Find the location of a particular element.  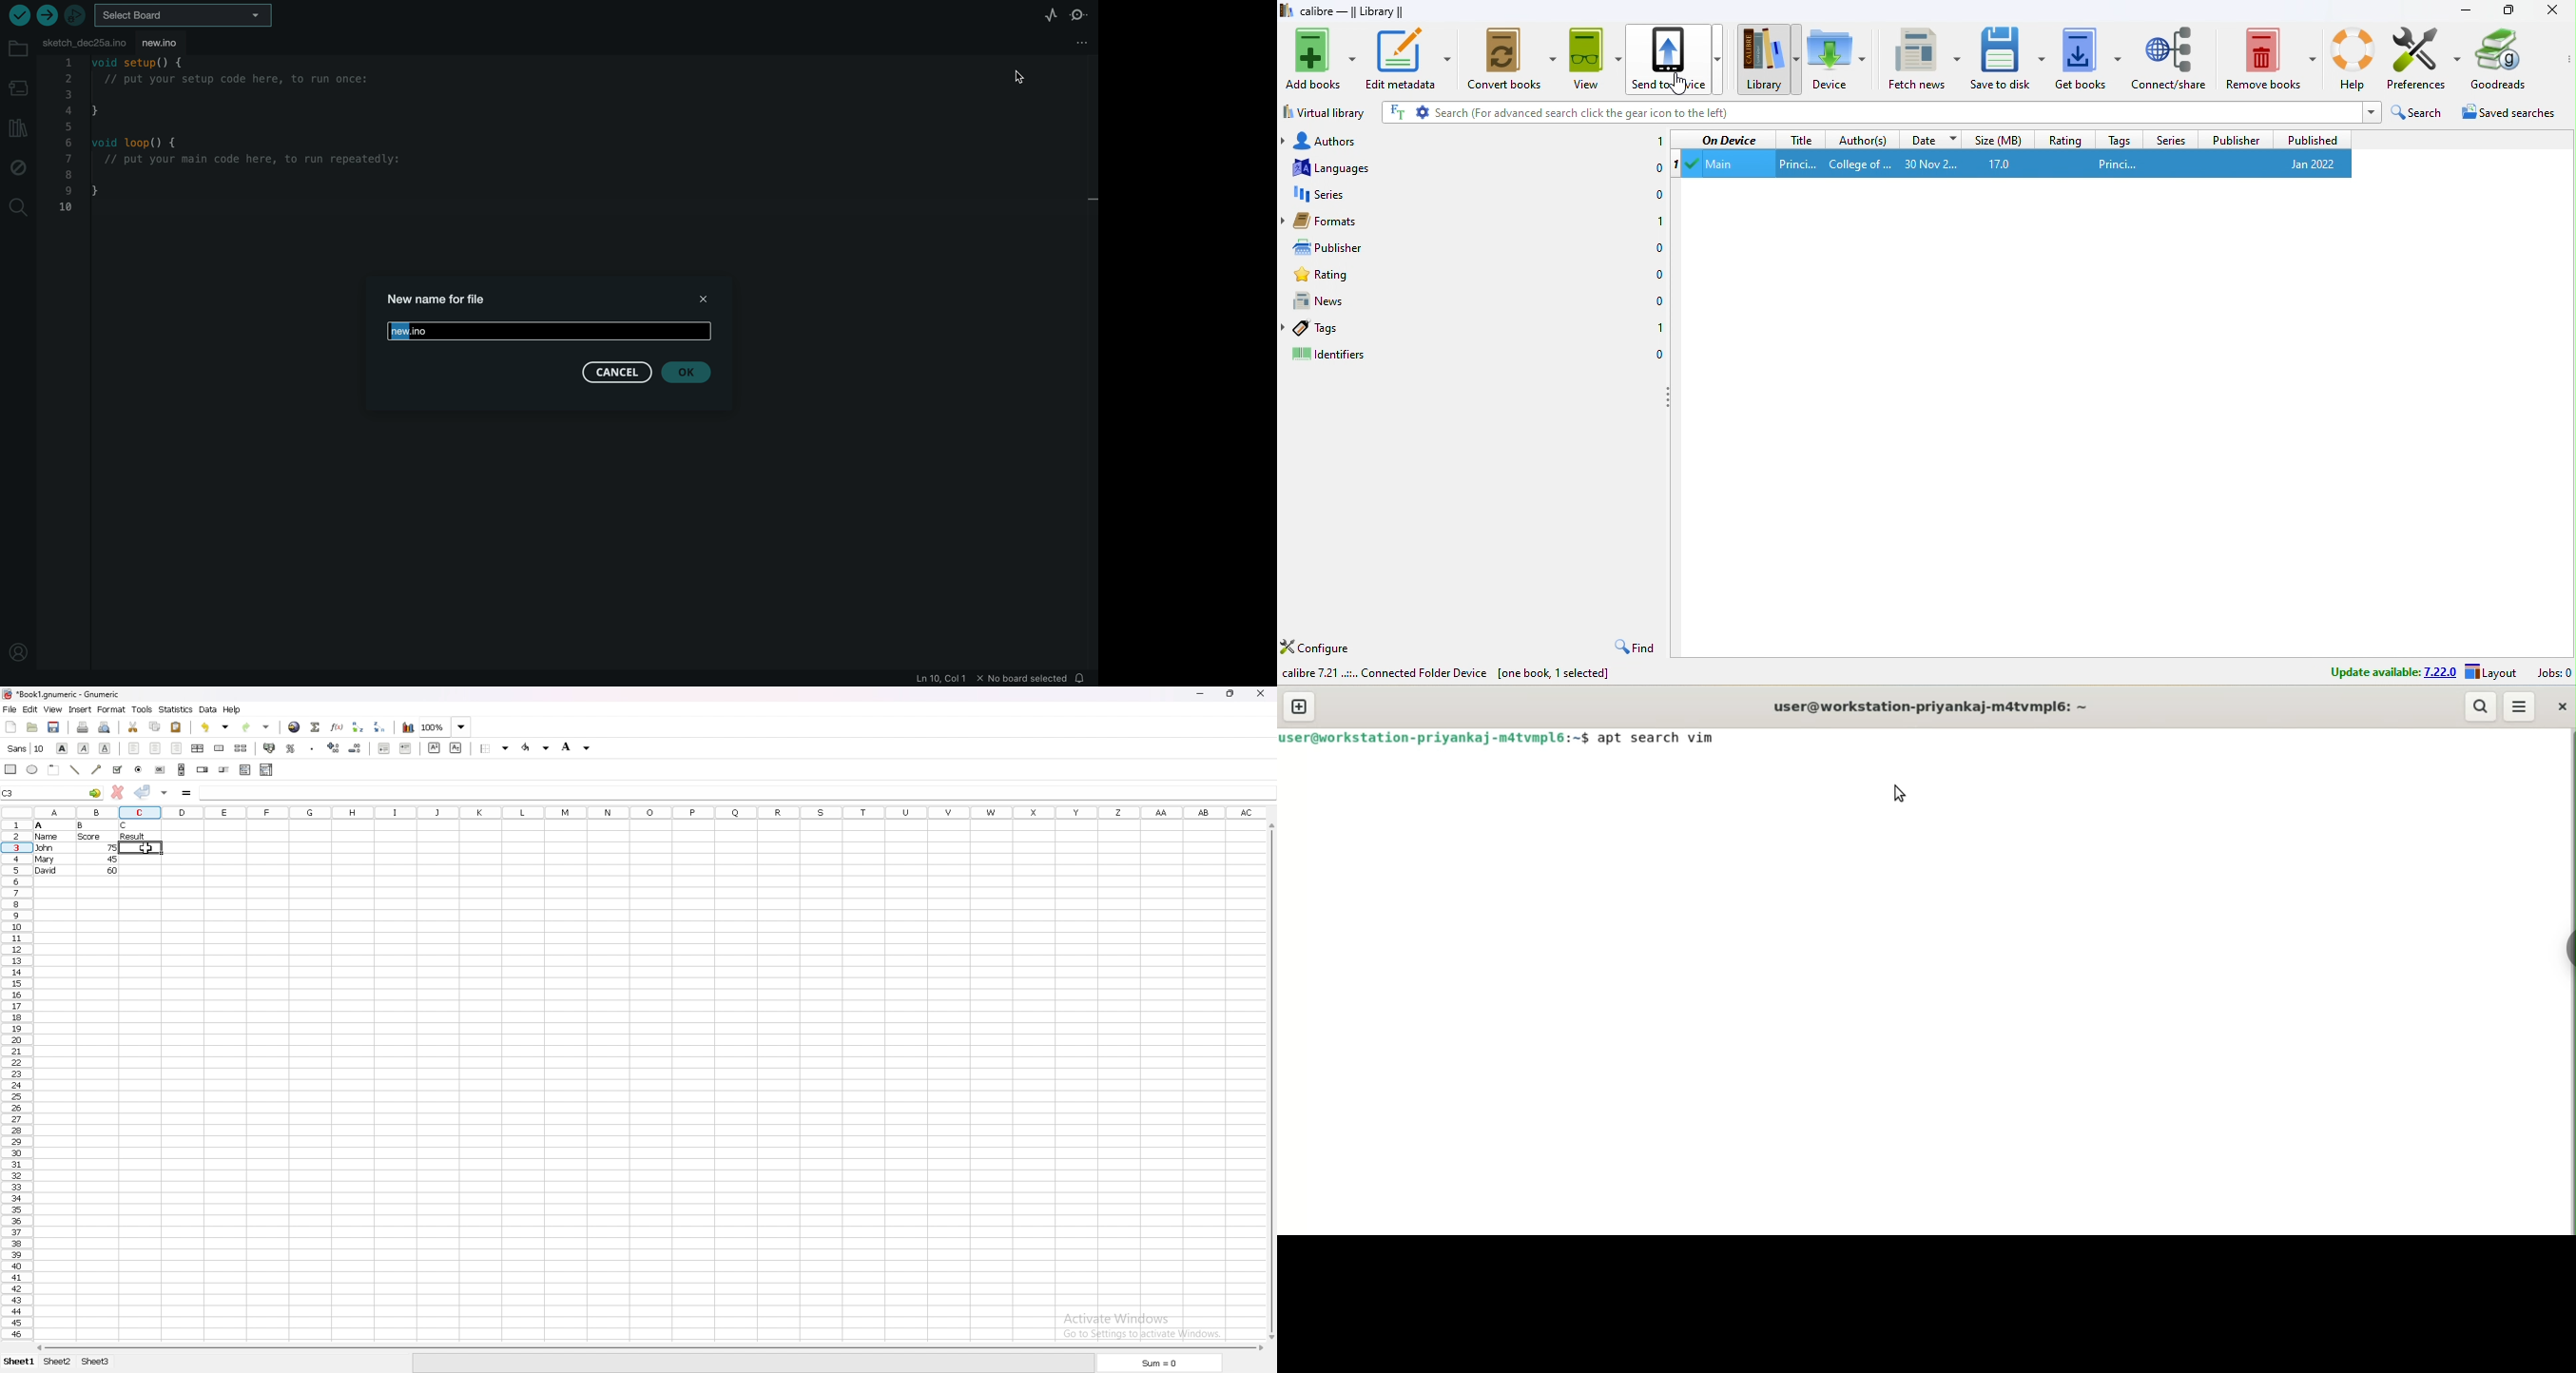

selected cell is located at coordinates (53, 792).